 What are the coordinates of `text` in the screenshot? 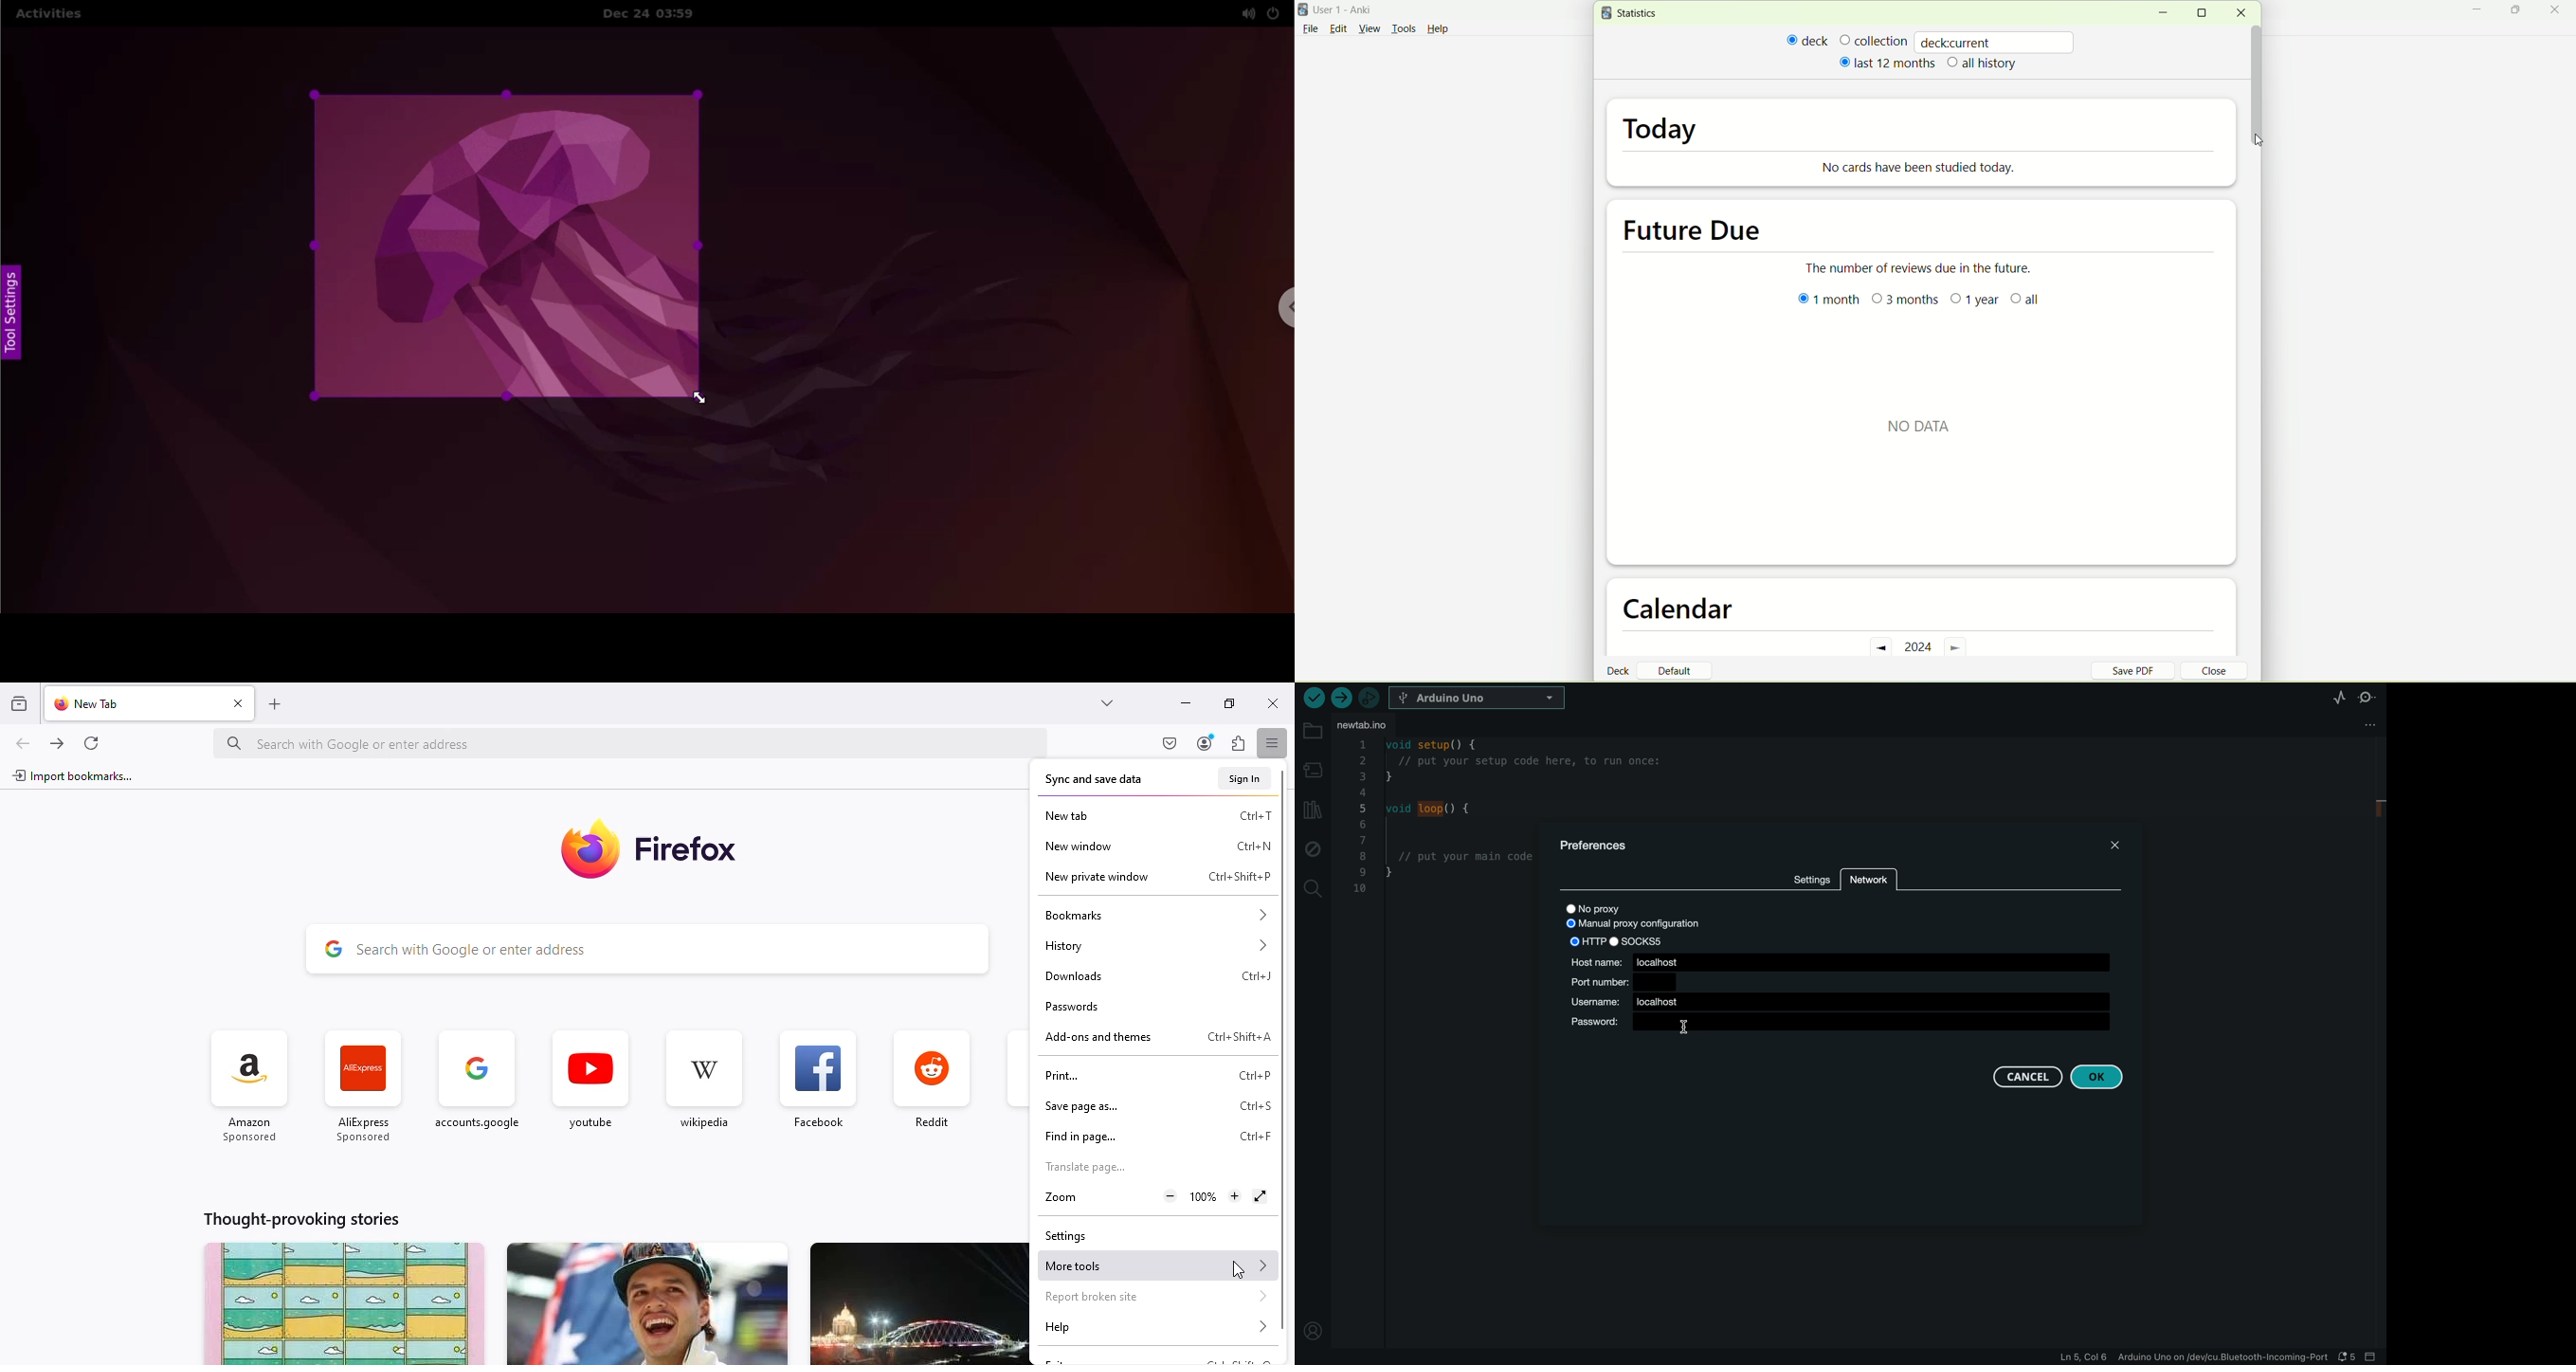 It's located at (1924, 429).